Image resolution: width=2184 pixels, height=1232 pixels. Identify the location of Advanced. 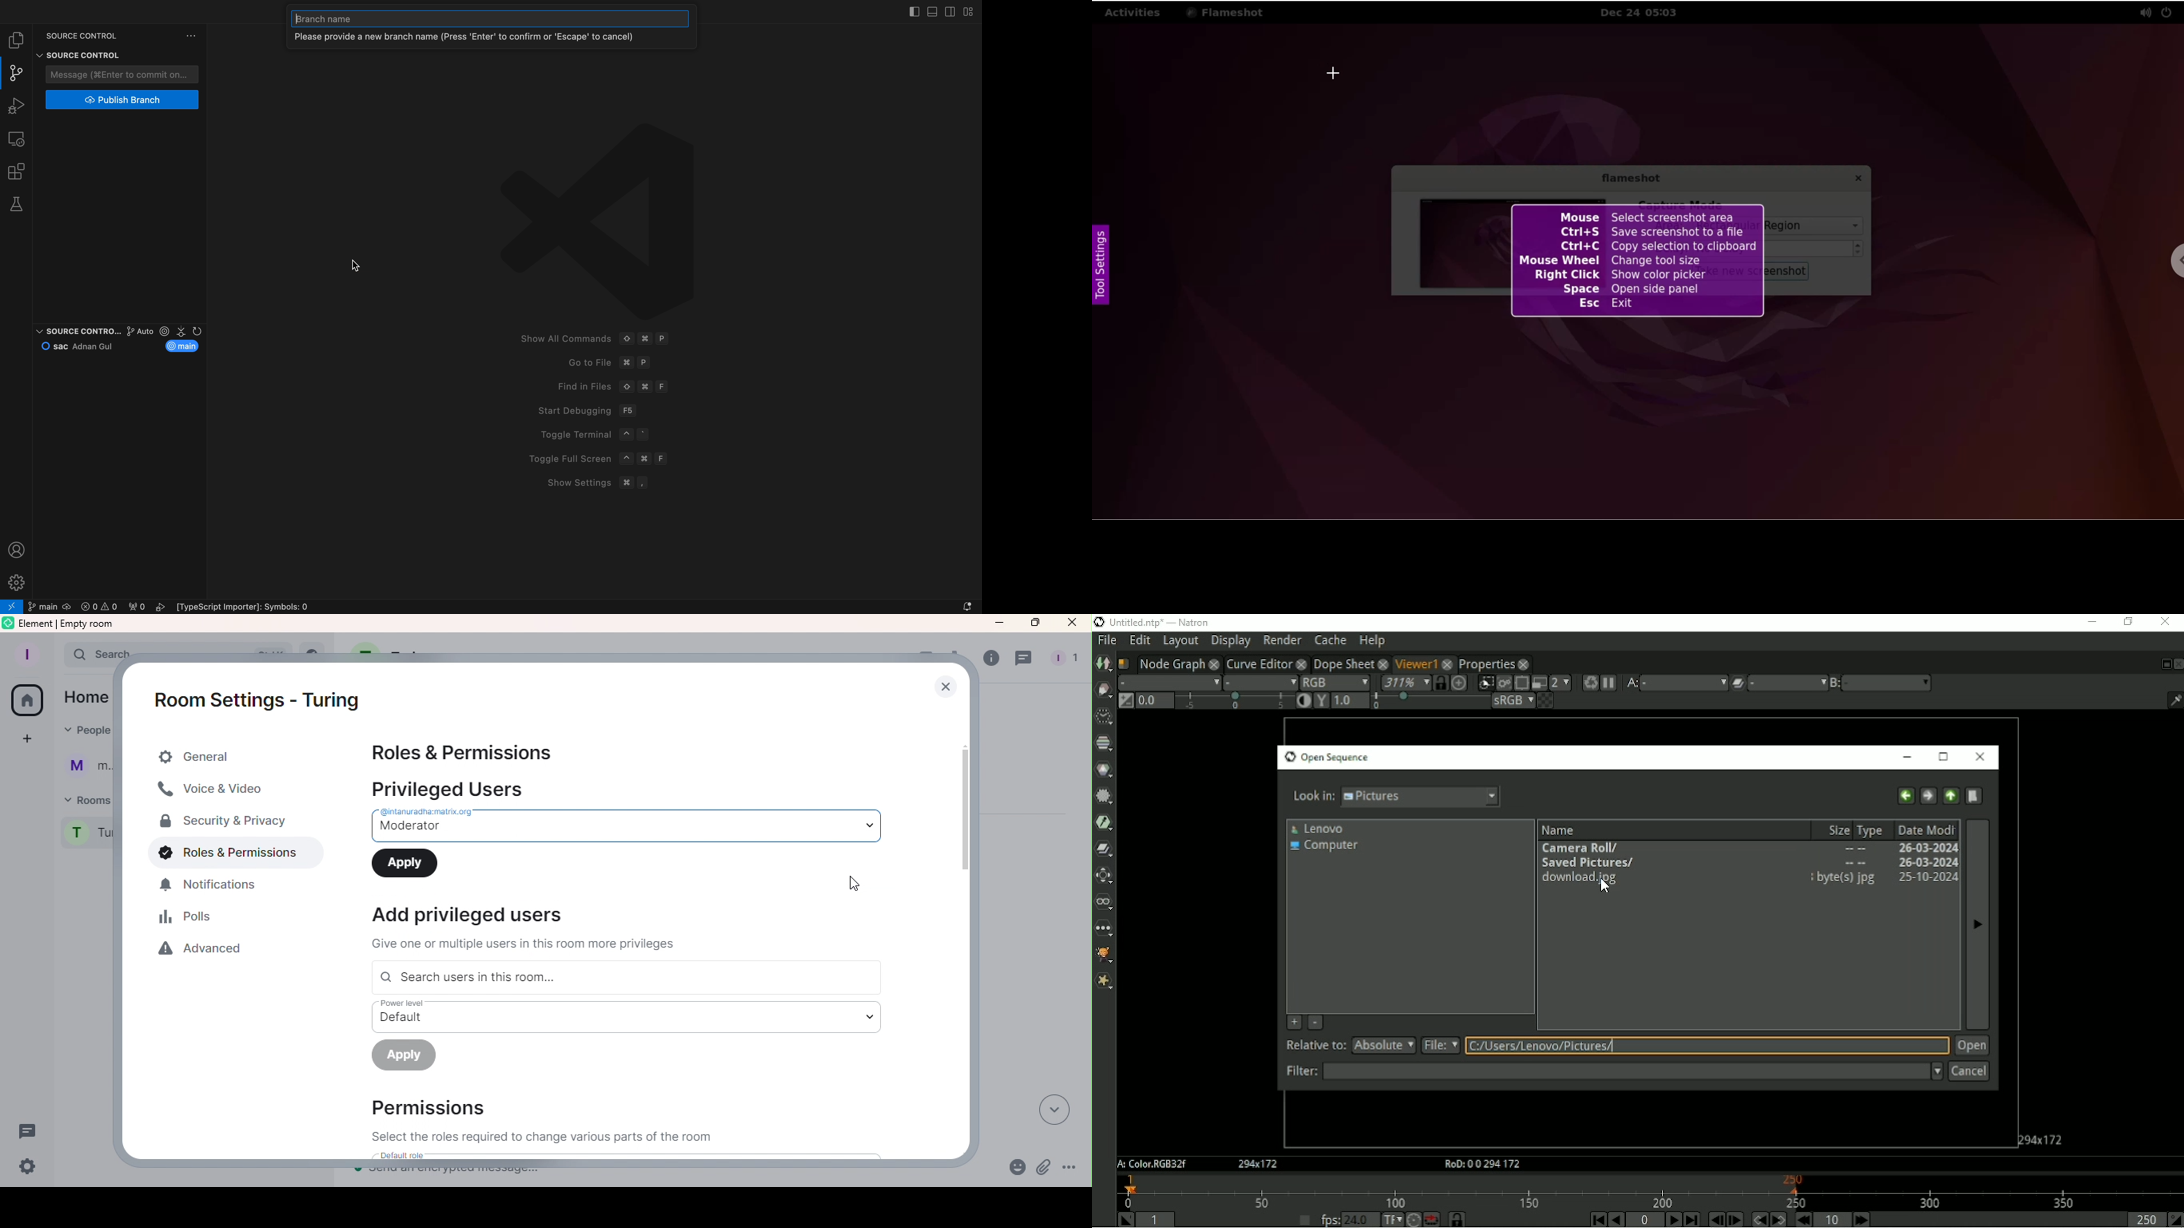
(204, 952).